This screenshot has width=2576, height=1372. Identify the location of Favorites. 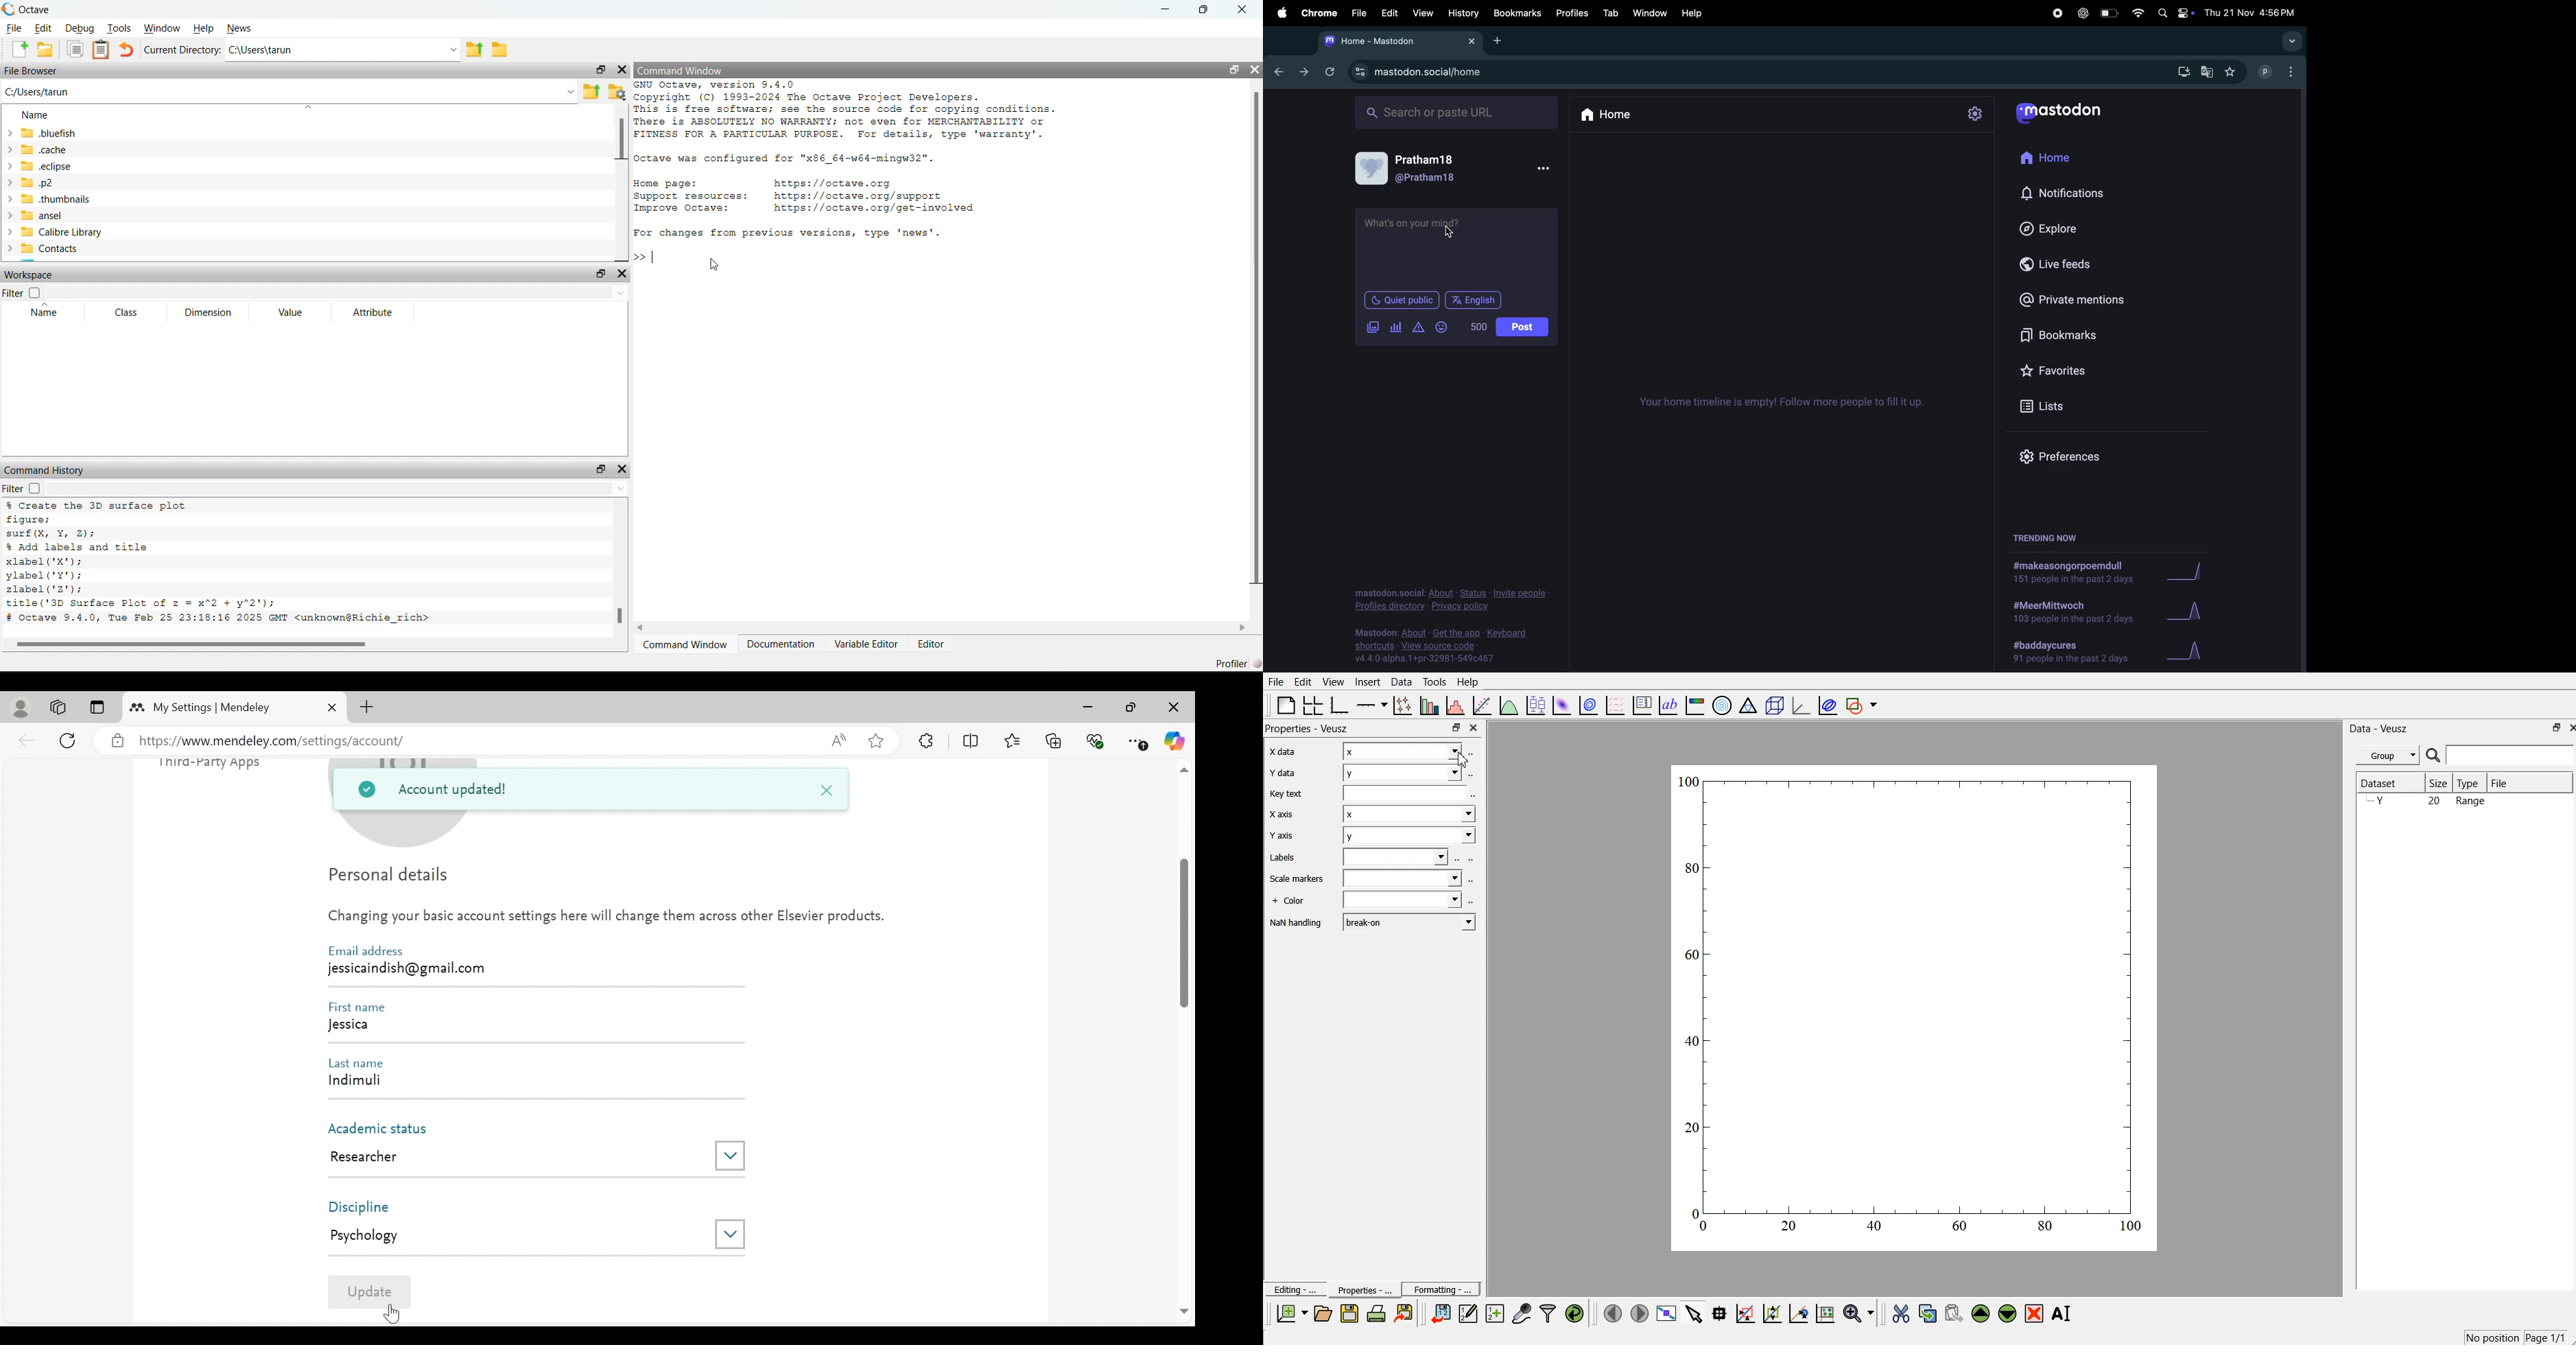
(1012, 739).